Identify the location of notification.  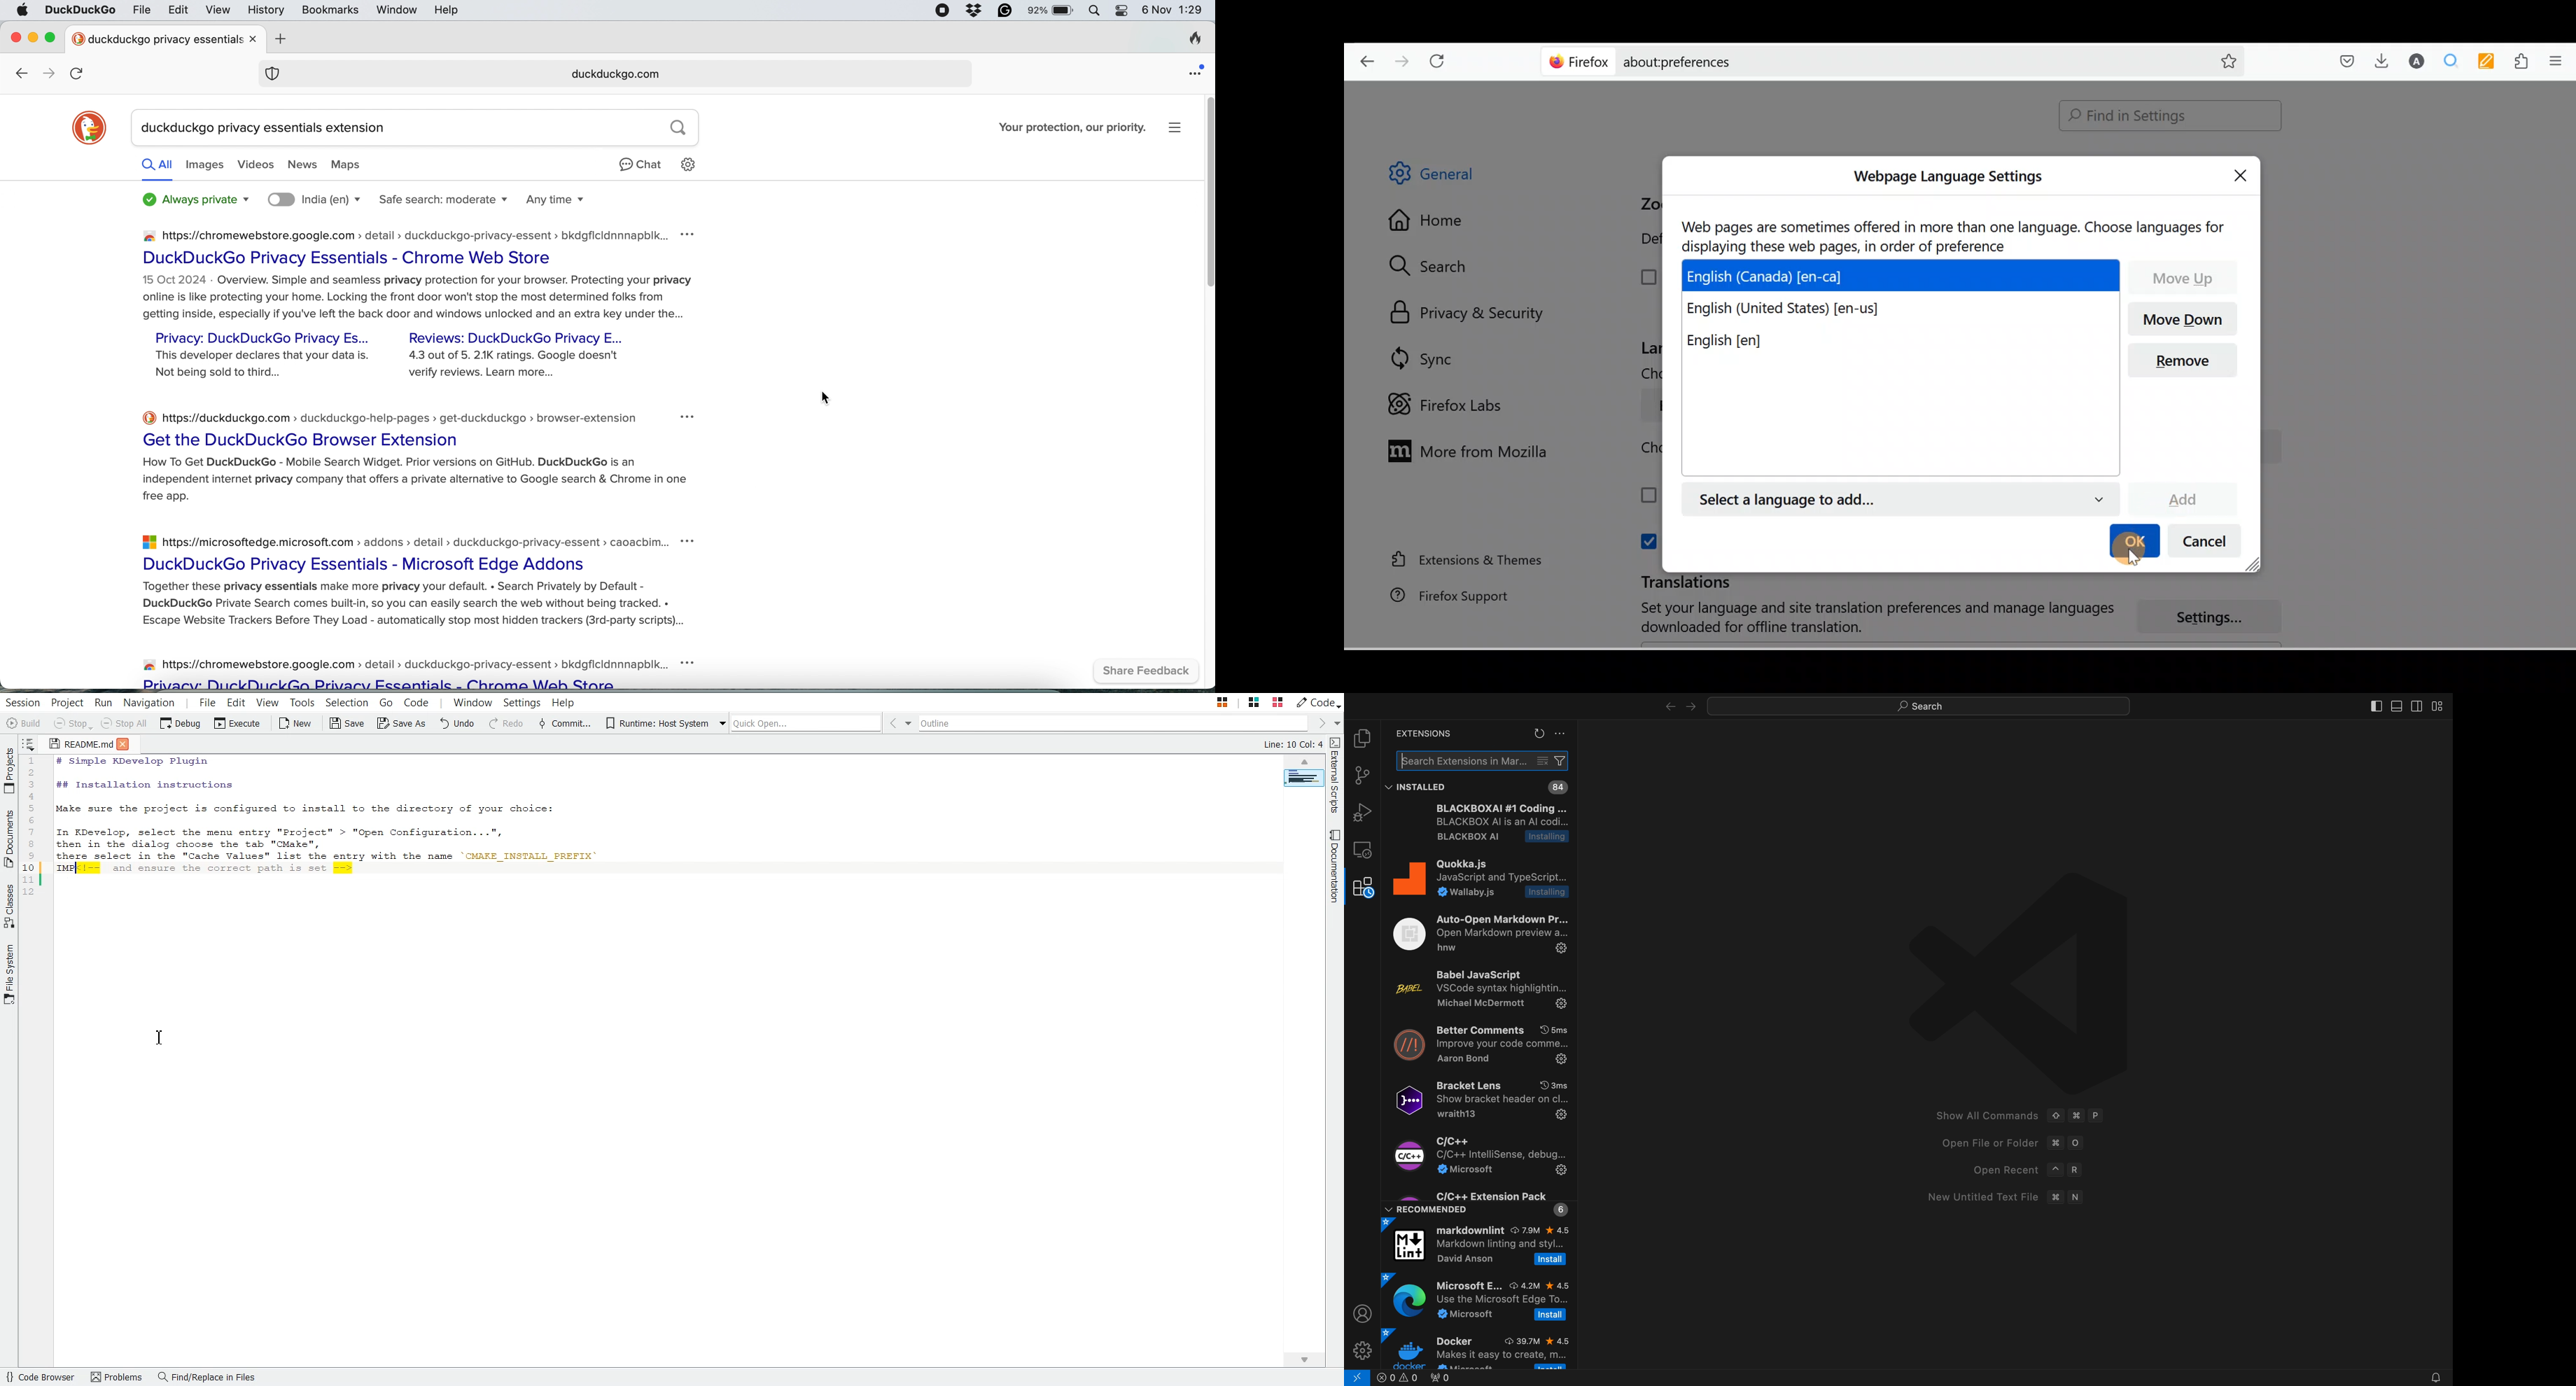
(2435, 1371).